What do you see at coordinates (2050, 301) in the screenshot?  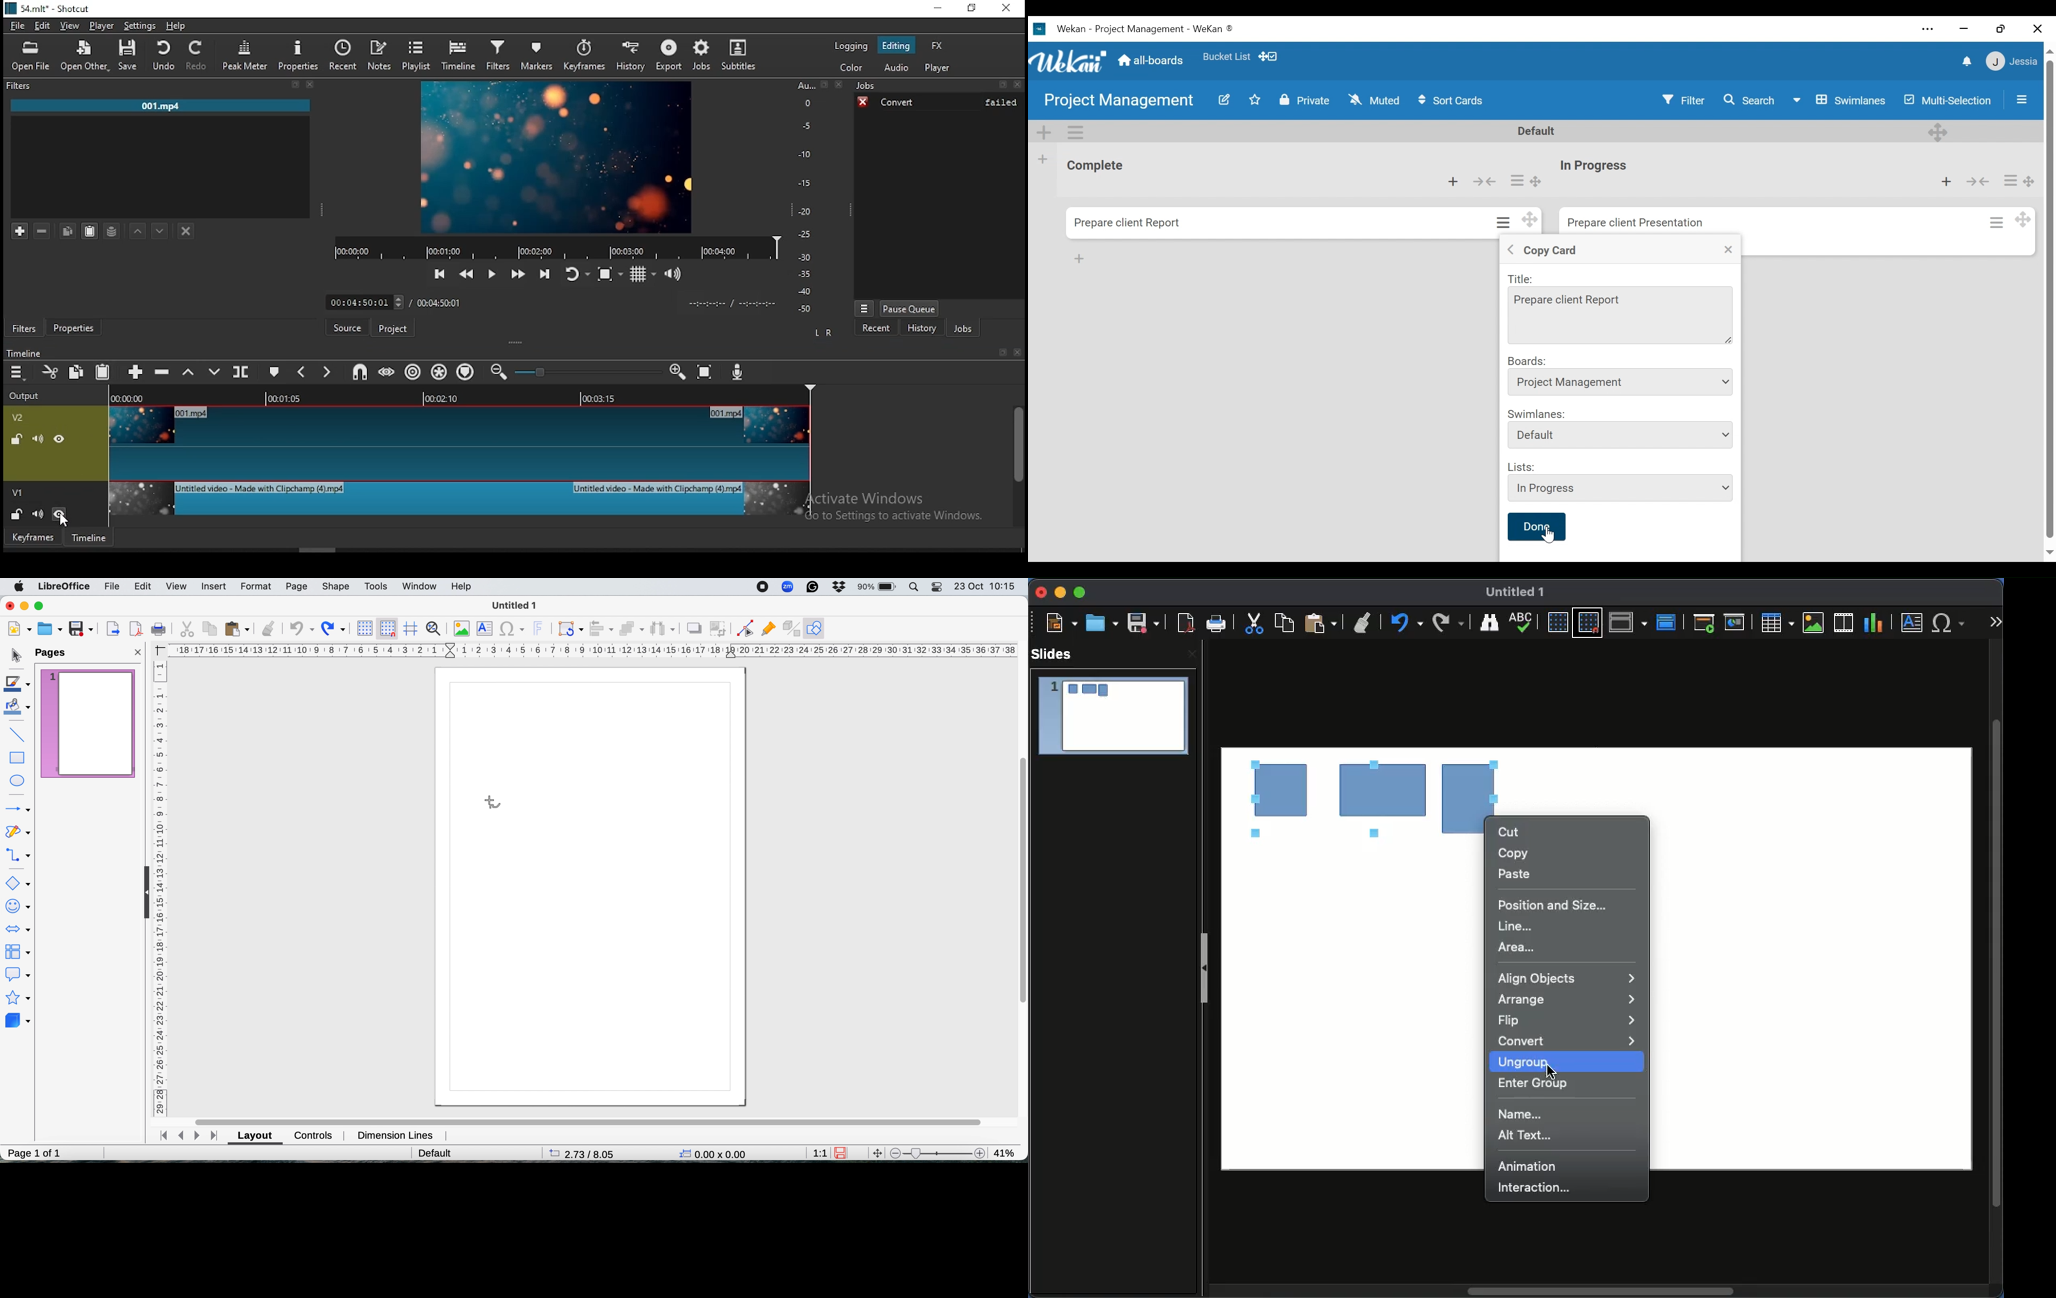 I see `vertical scroll bar` at bounding box center [2050, 301].